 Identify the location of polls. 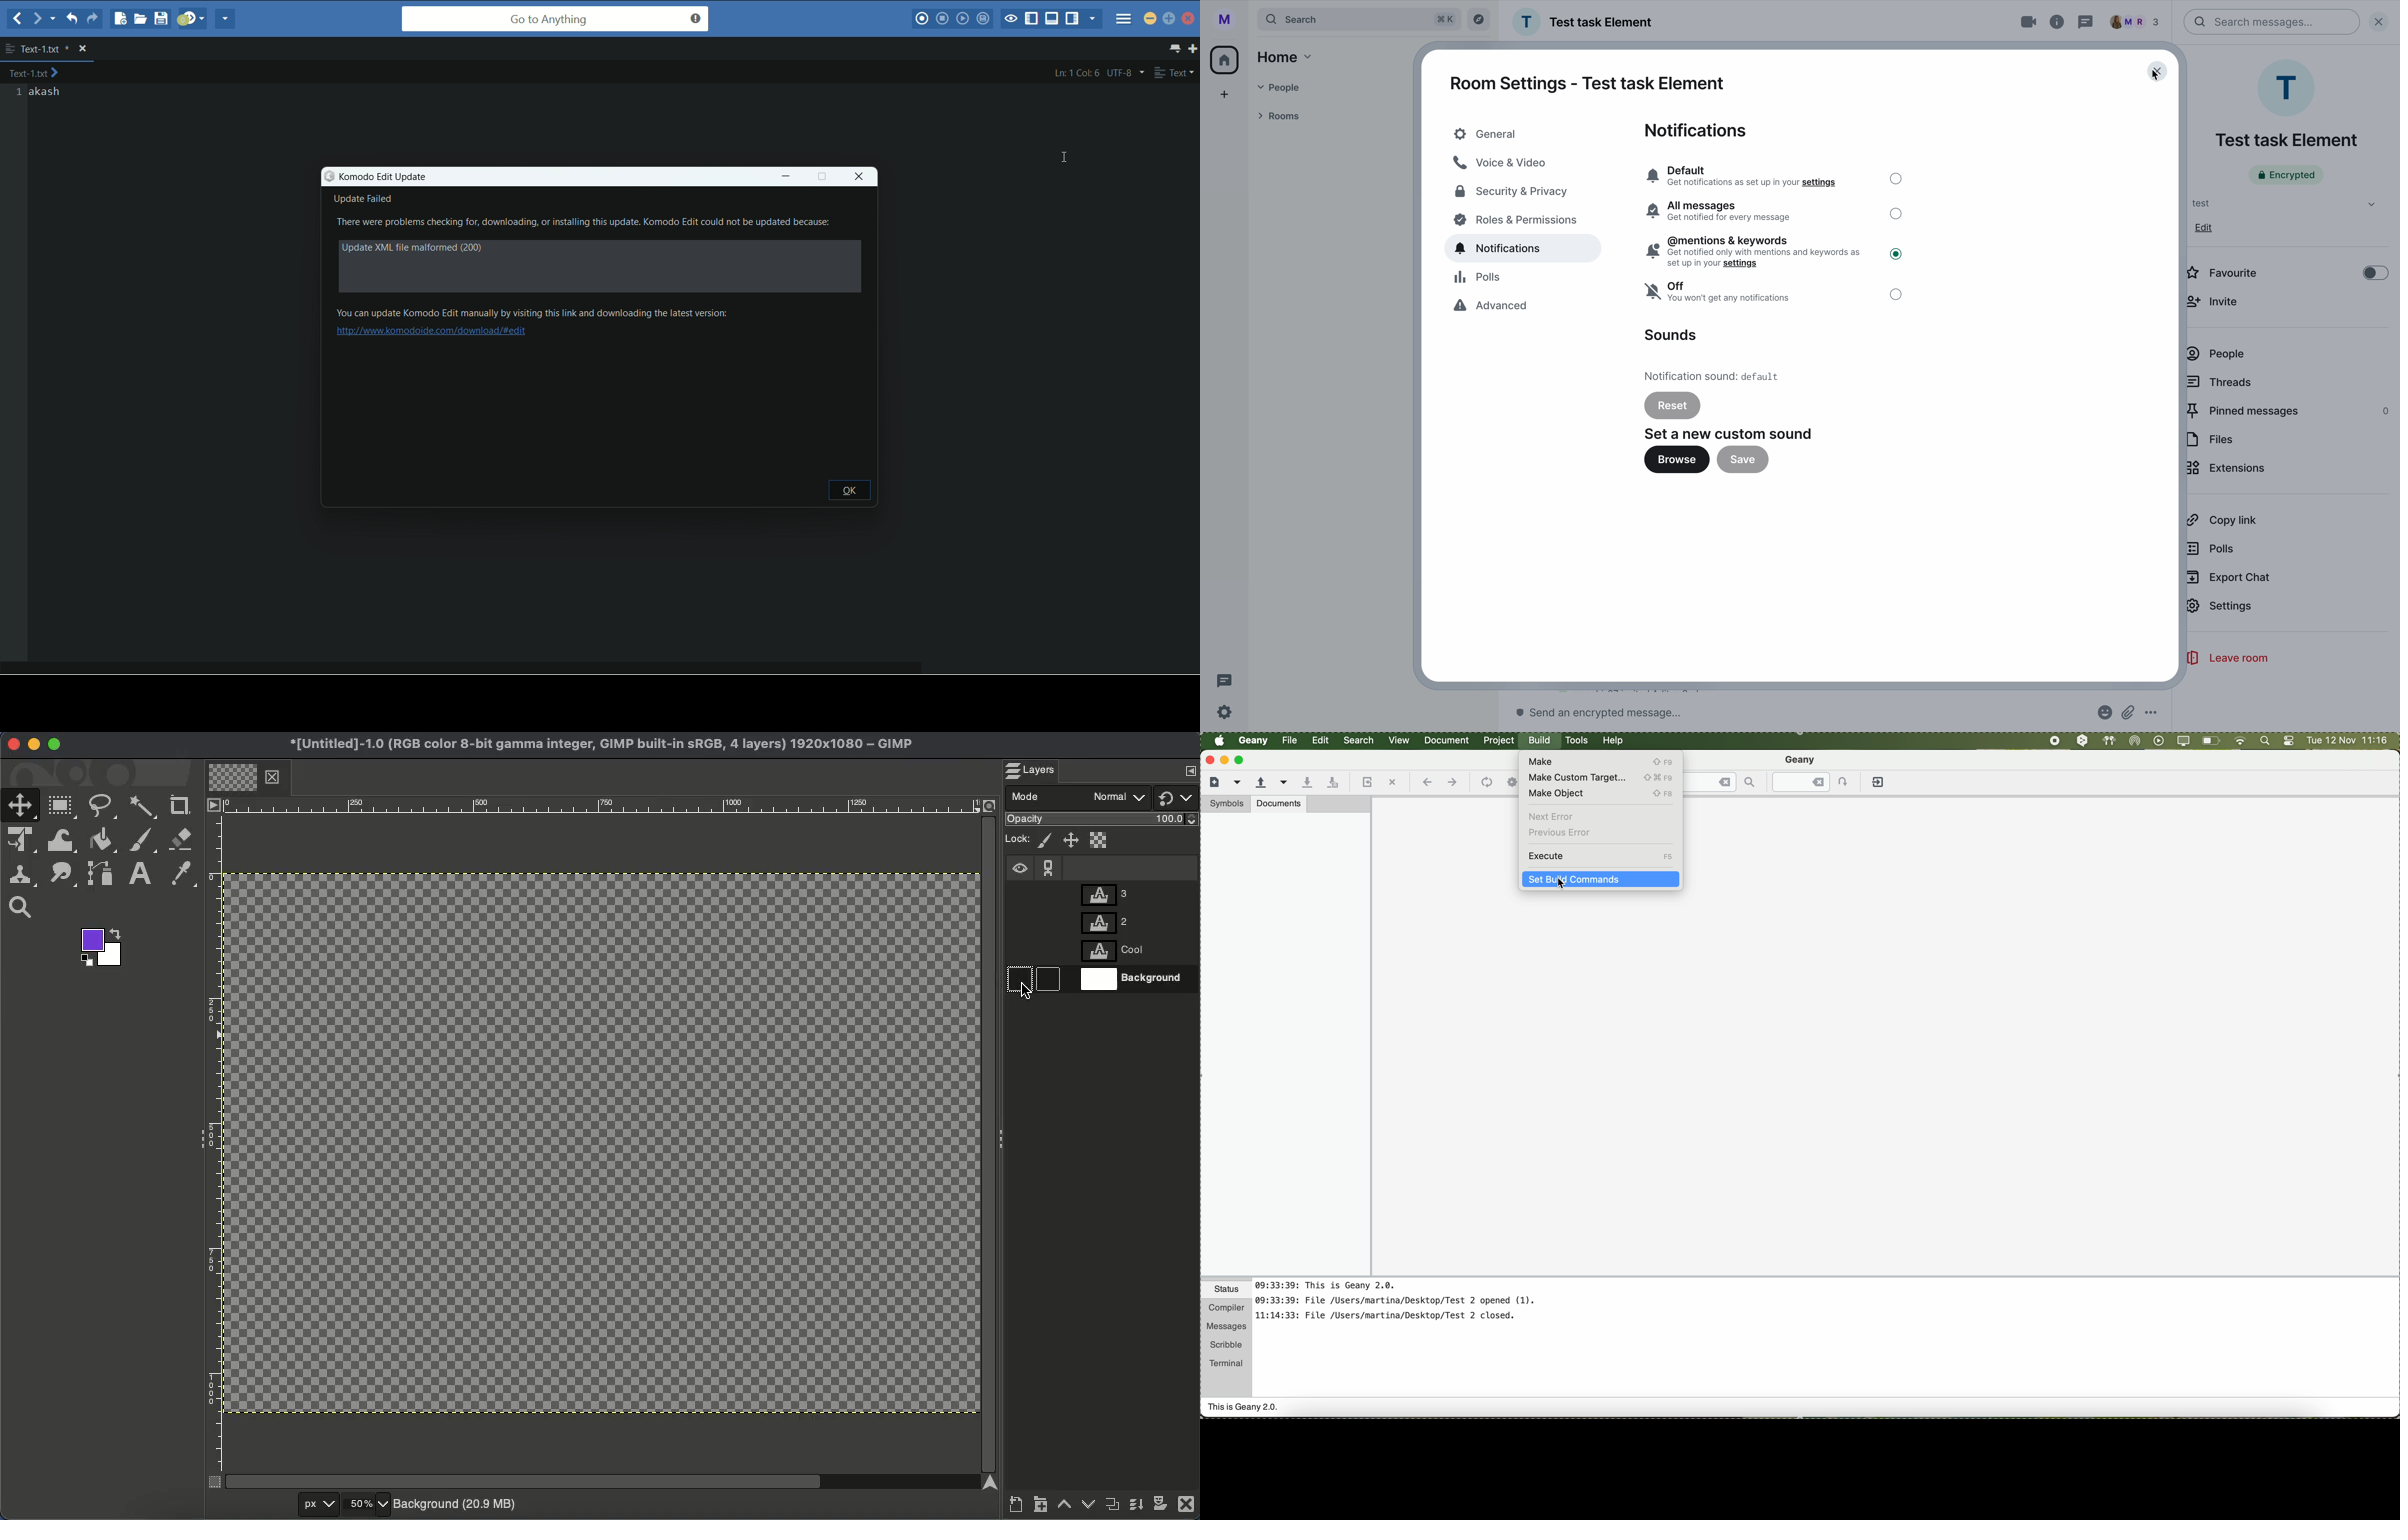
(1481, 278).